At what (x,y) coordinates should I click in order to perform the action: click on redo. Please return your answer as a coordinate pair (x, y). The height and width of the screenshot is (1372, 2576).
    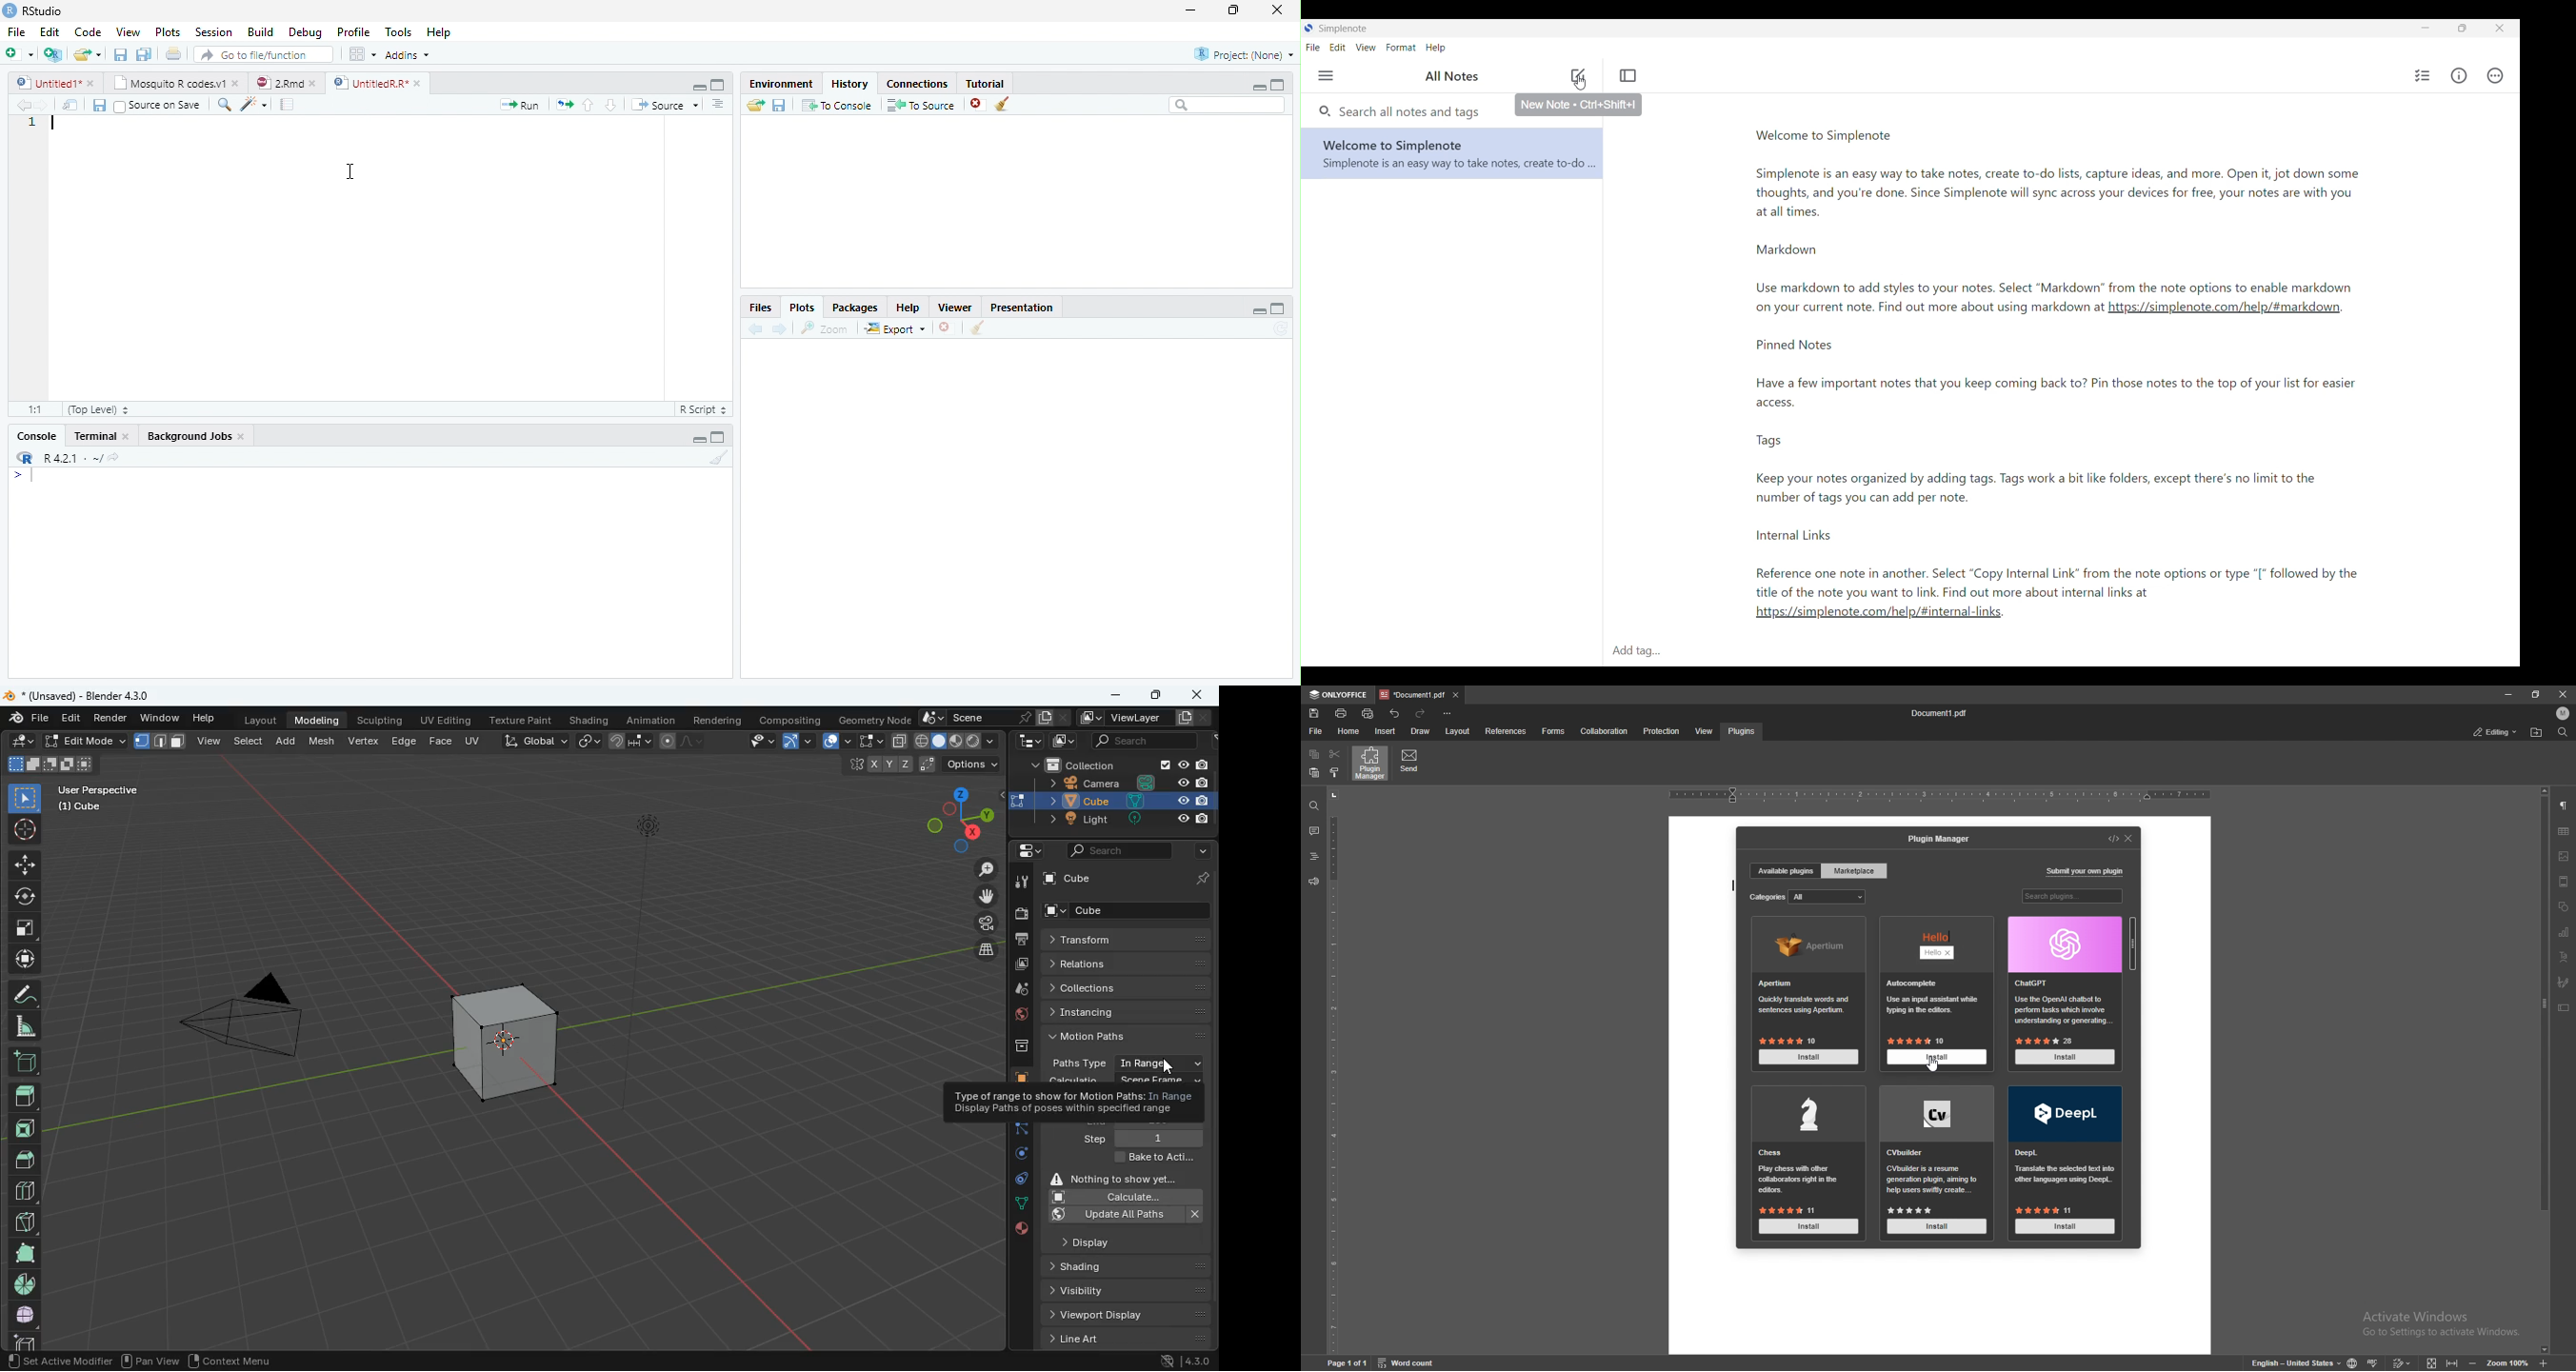
    Looking at the image, I should click on (1421, 715).